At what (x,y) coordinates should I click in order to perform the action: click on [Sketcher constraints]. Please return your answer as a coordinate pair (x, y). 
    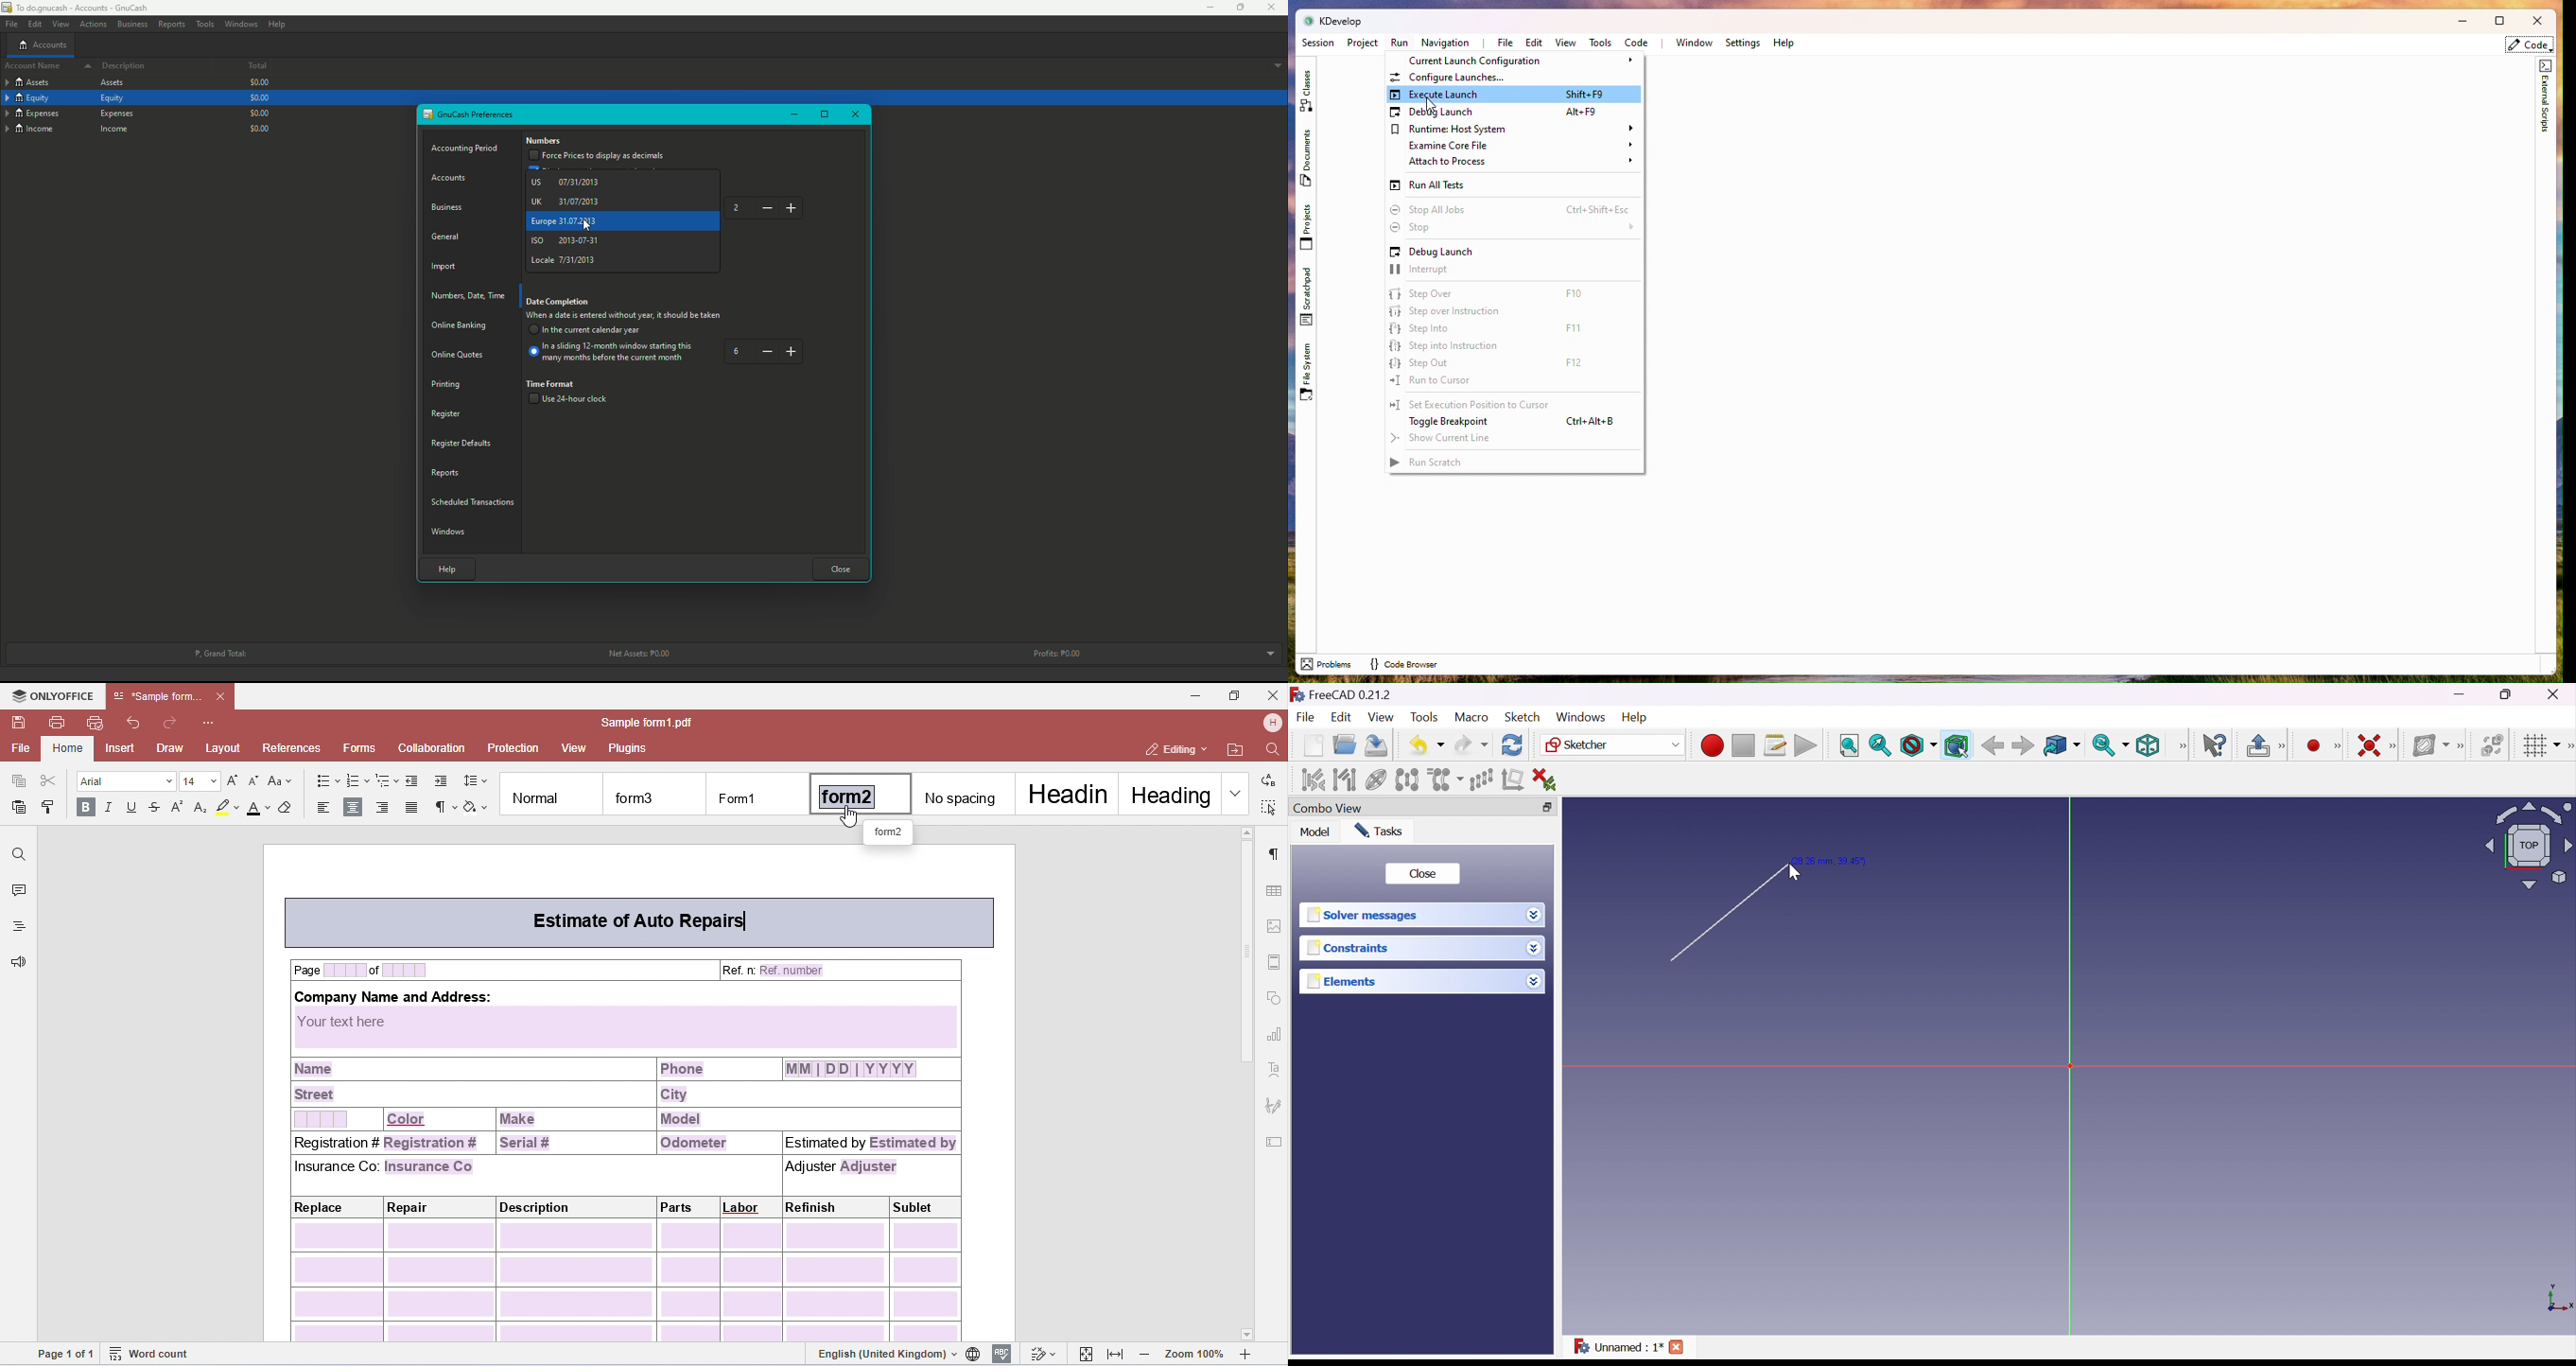
    Looking at the image, I should click on (2395, 746).